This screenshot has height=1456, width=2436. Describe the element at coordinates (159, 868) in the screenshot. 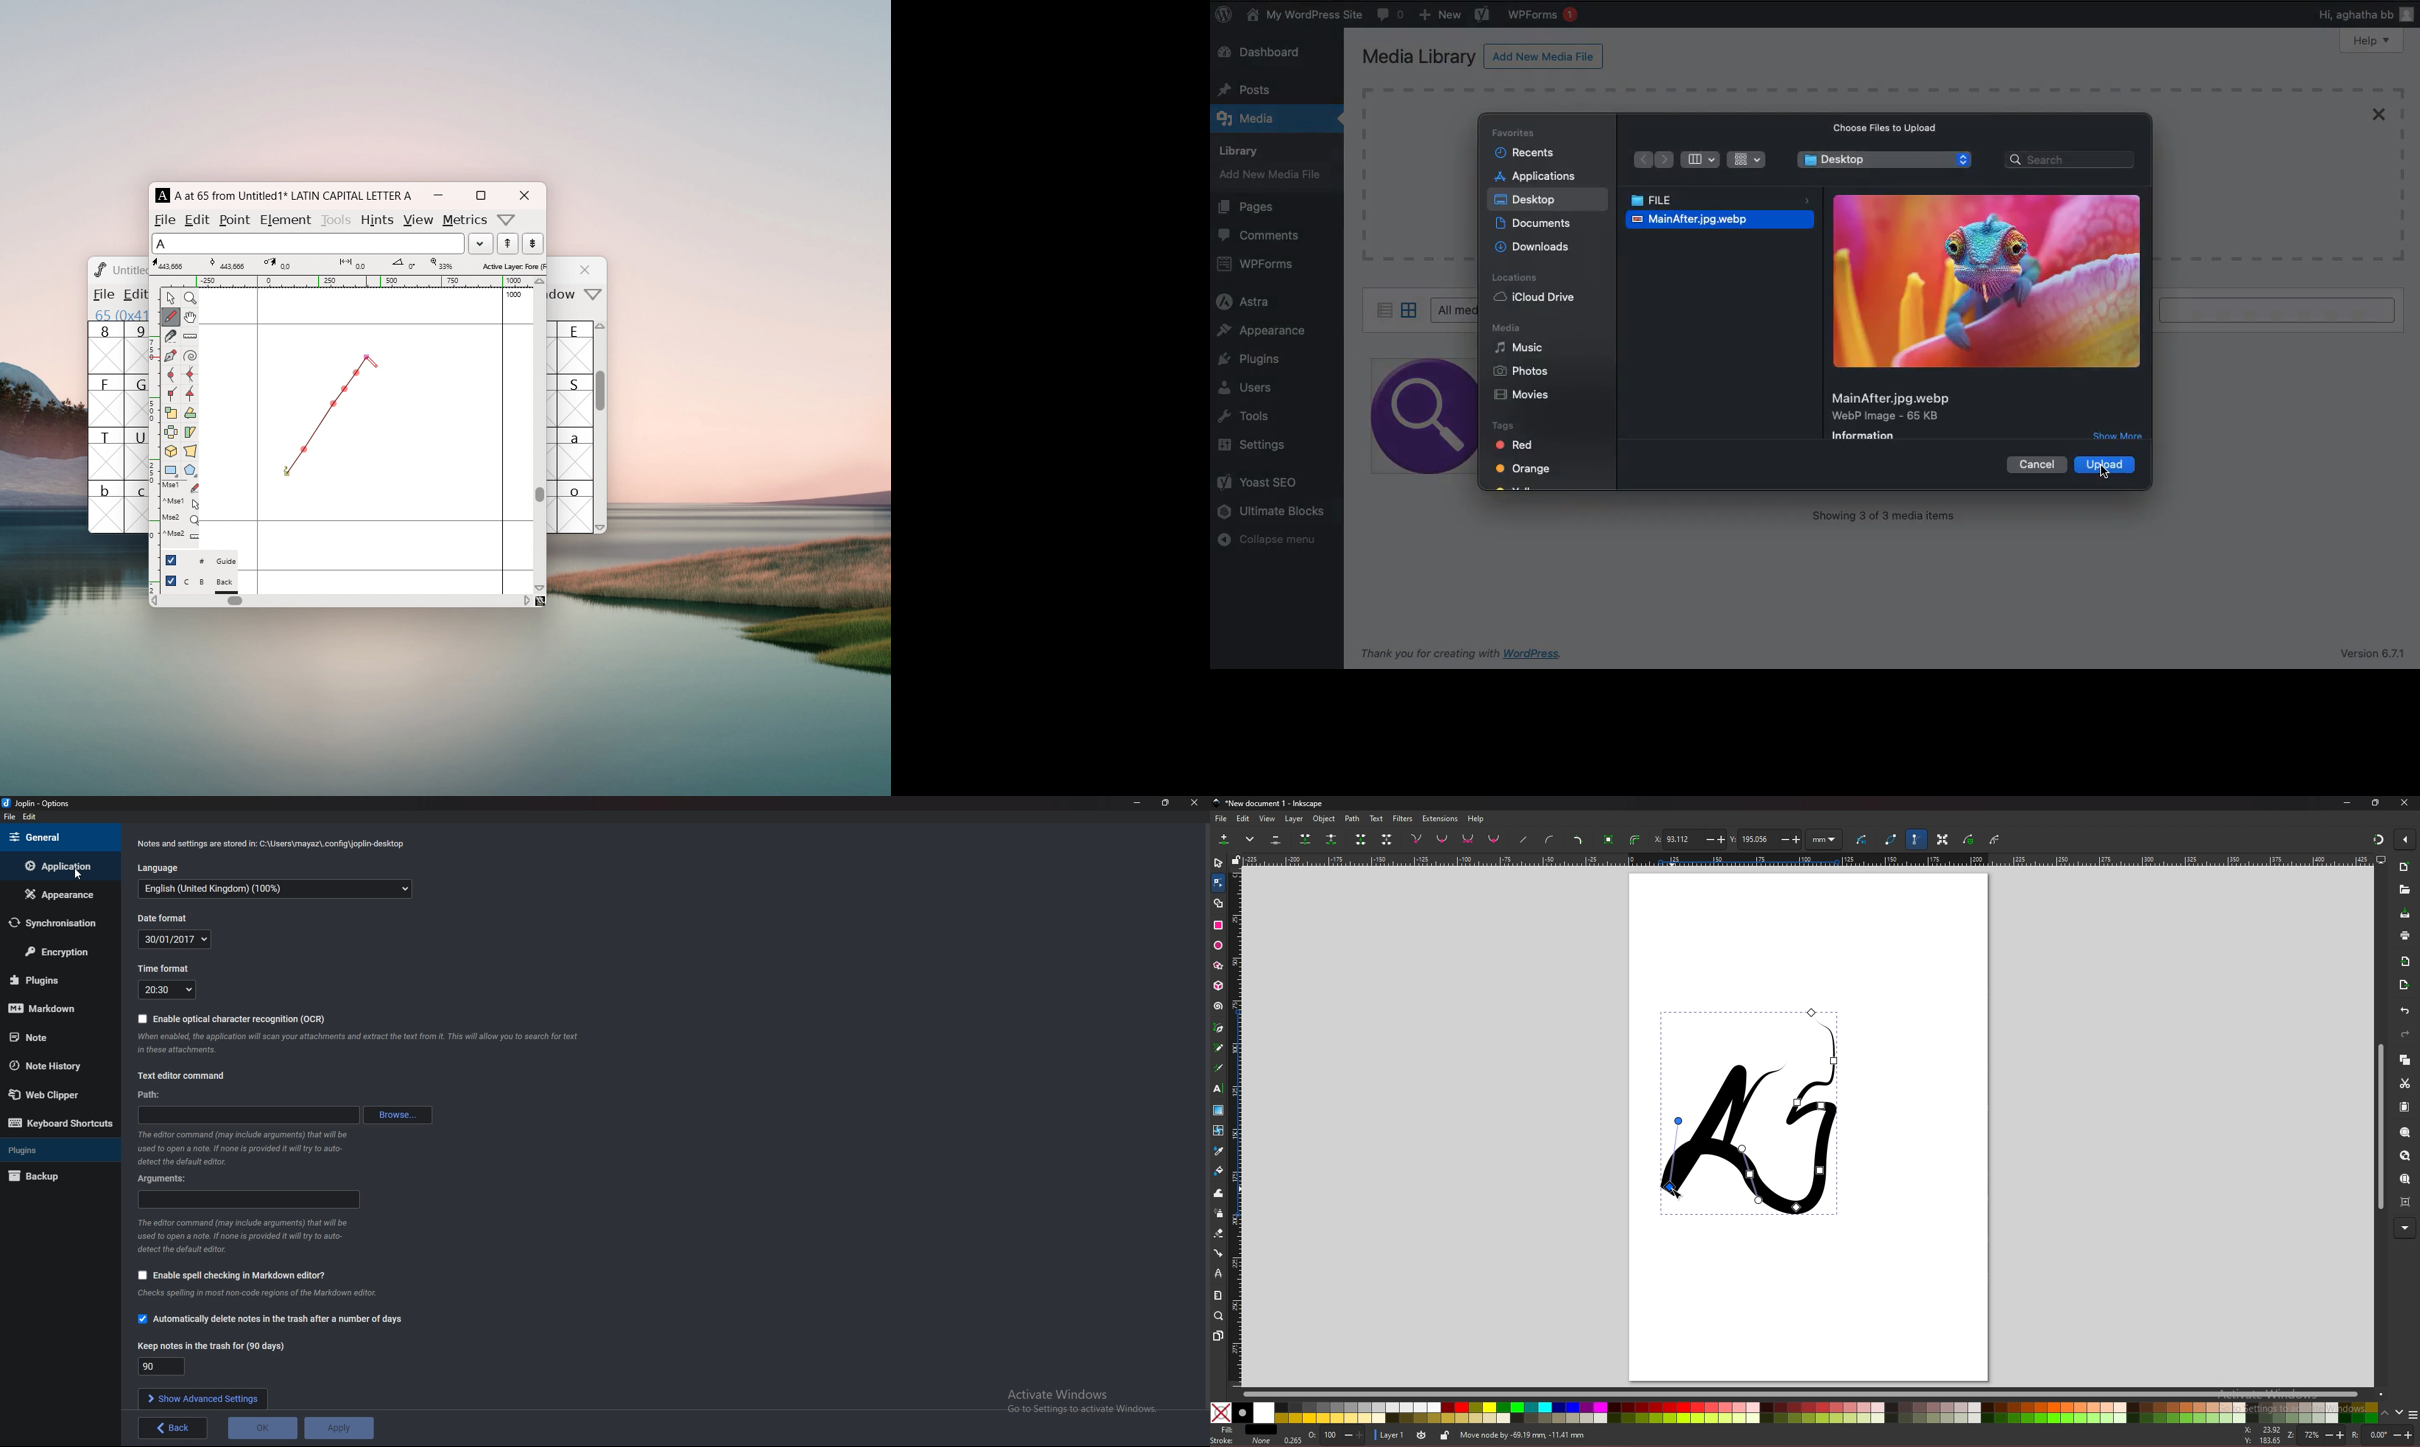

I see `Language` at that location.